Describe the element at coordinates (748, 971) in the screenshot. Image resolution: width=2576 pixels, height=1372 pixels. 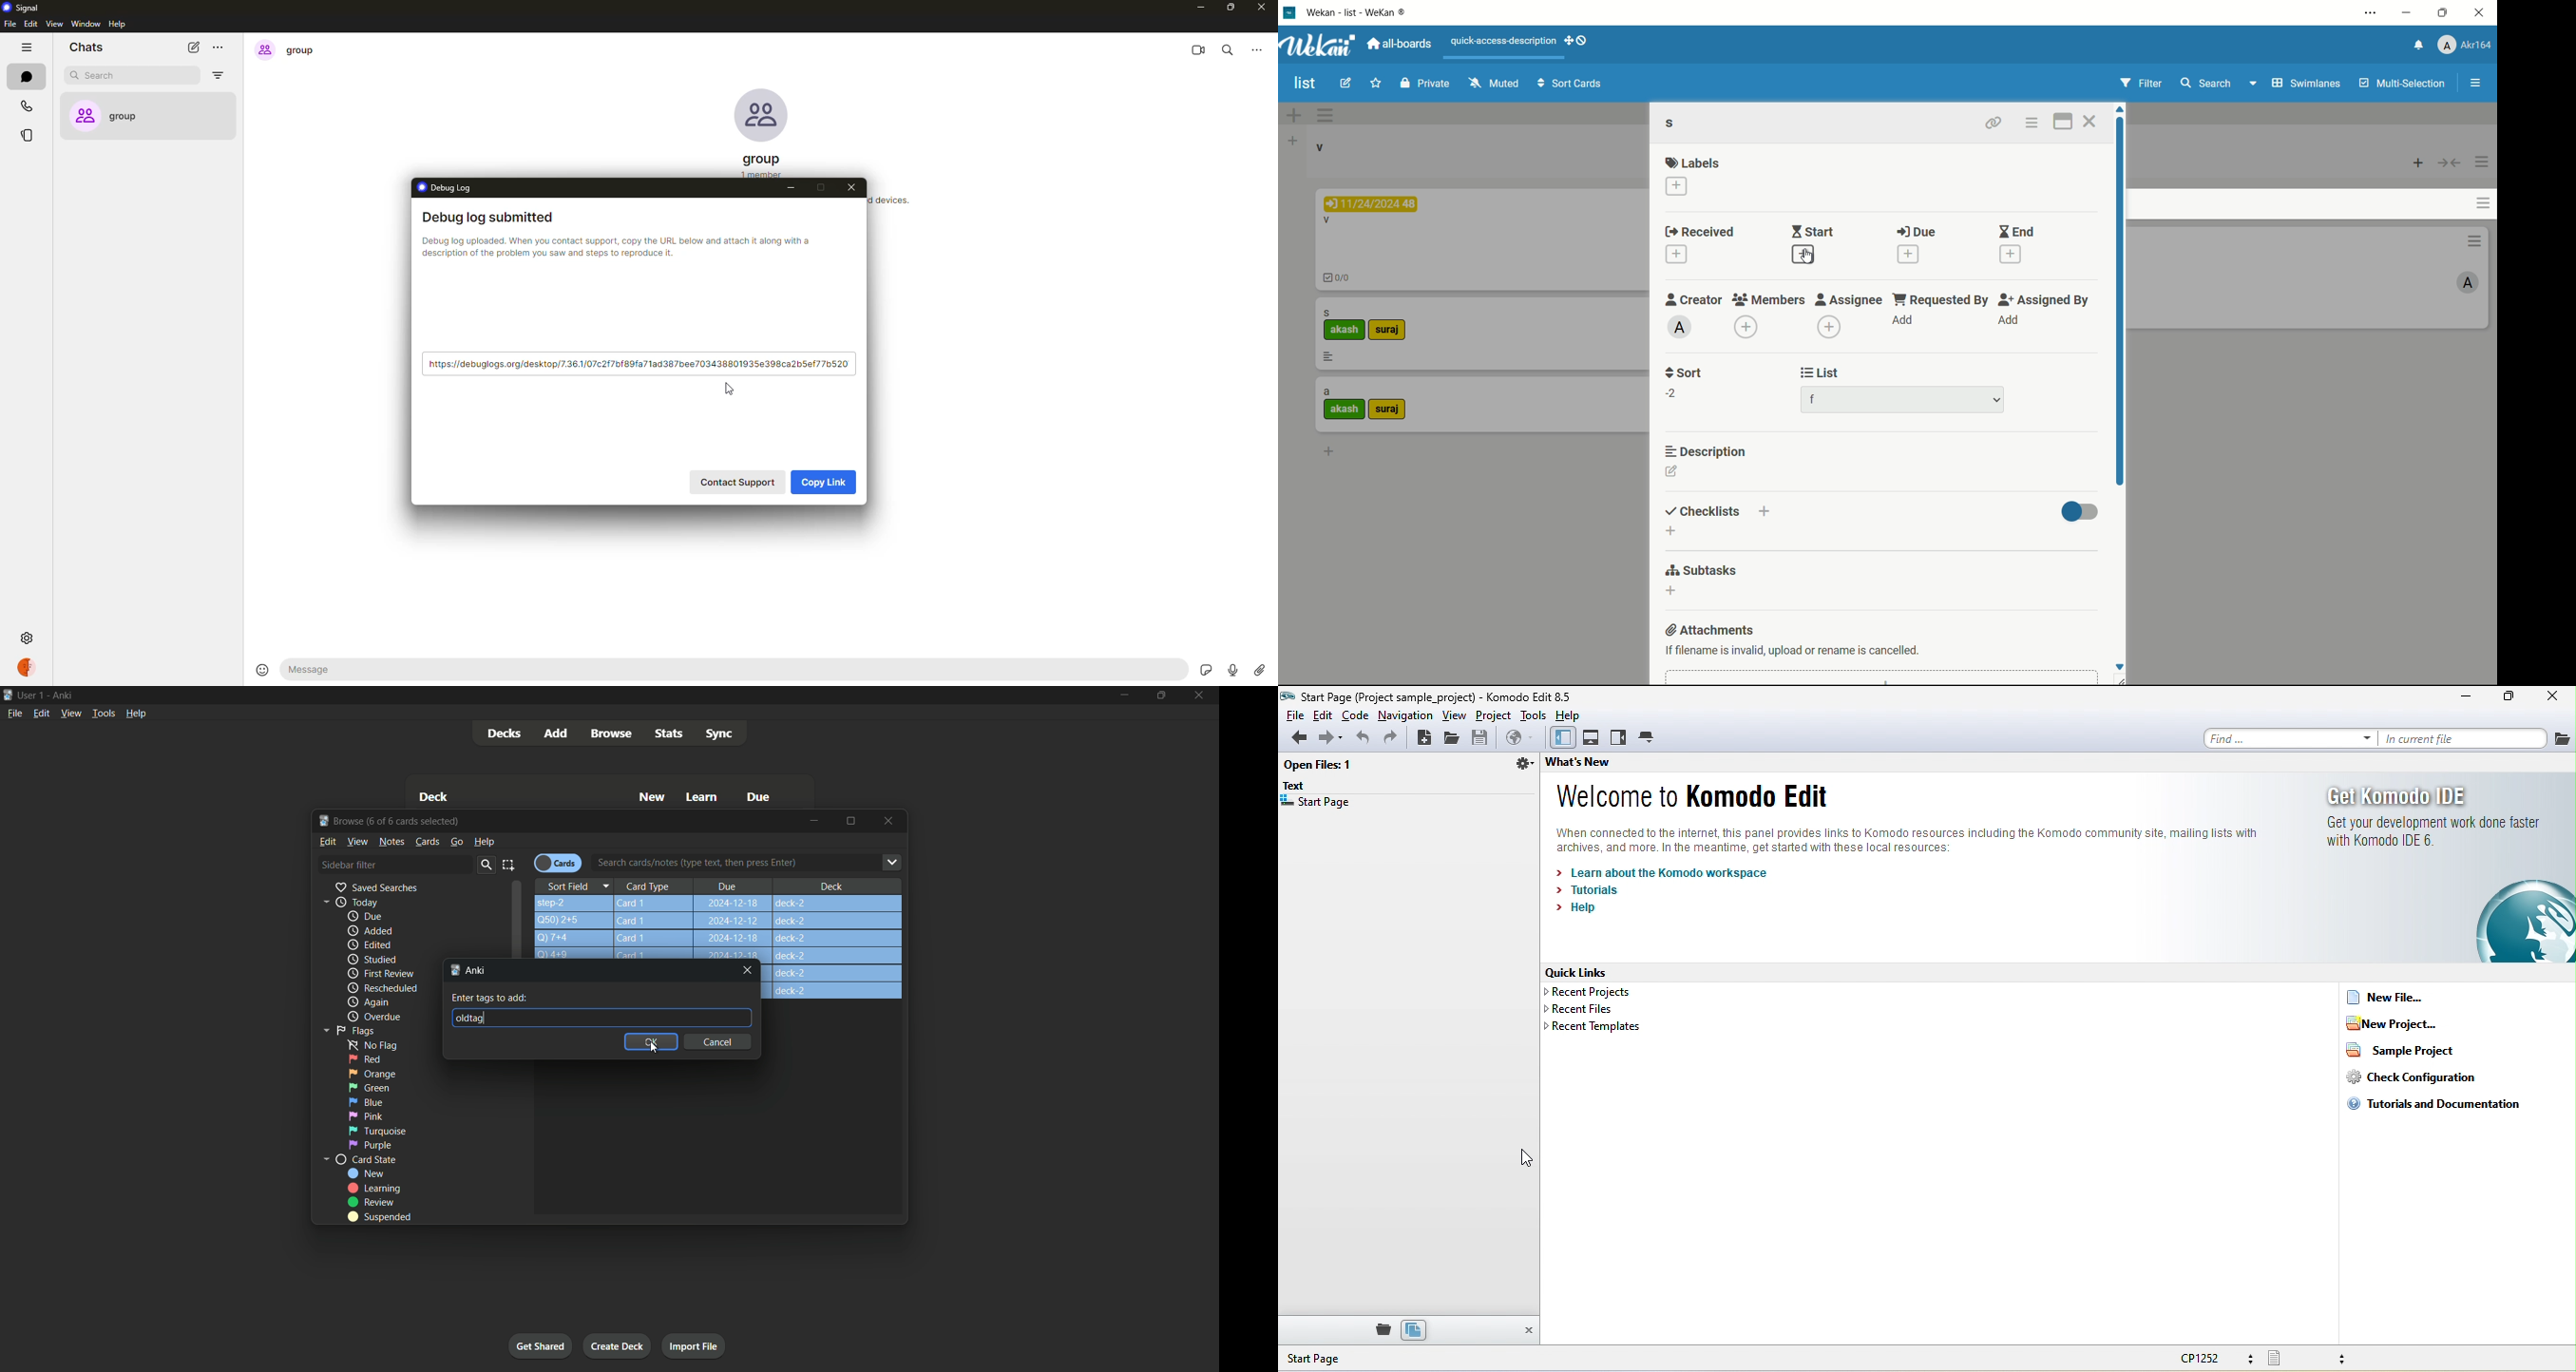
I see `Close` at that location.